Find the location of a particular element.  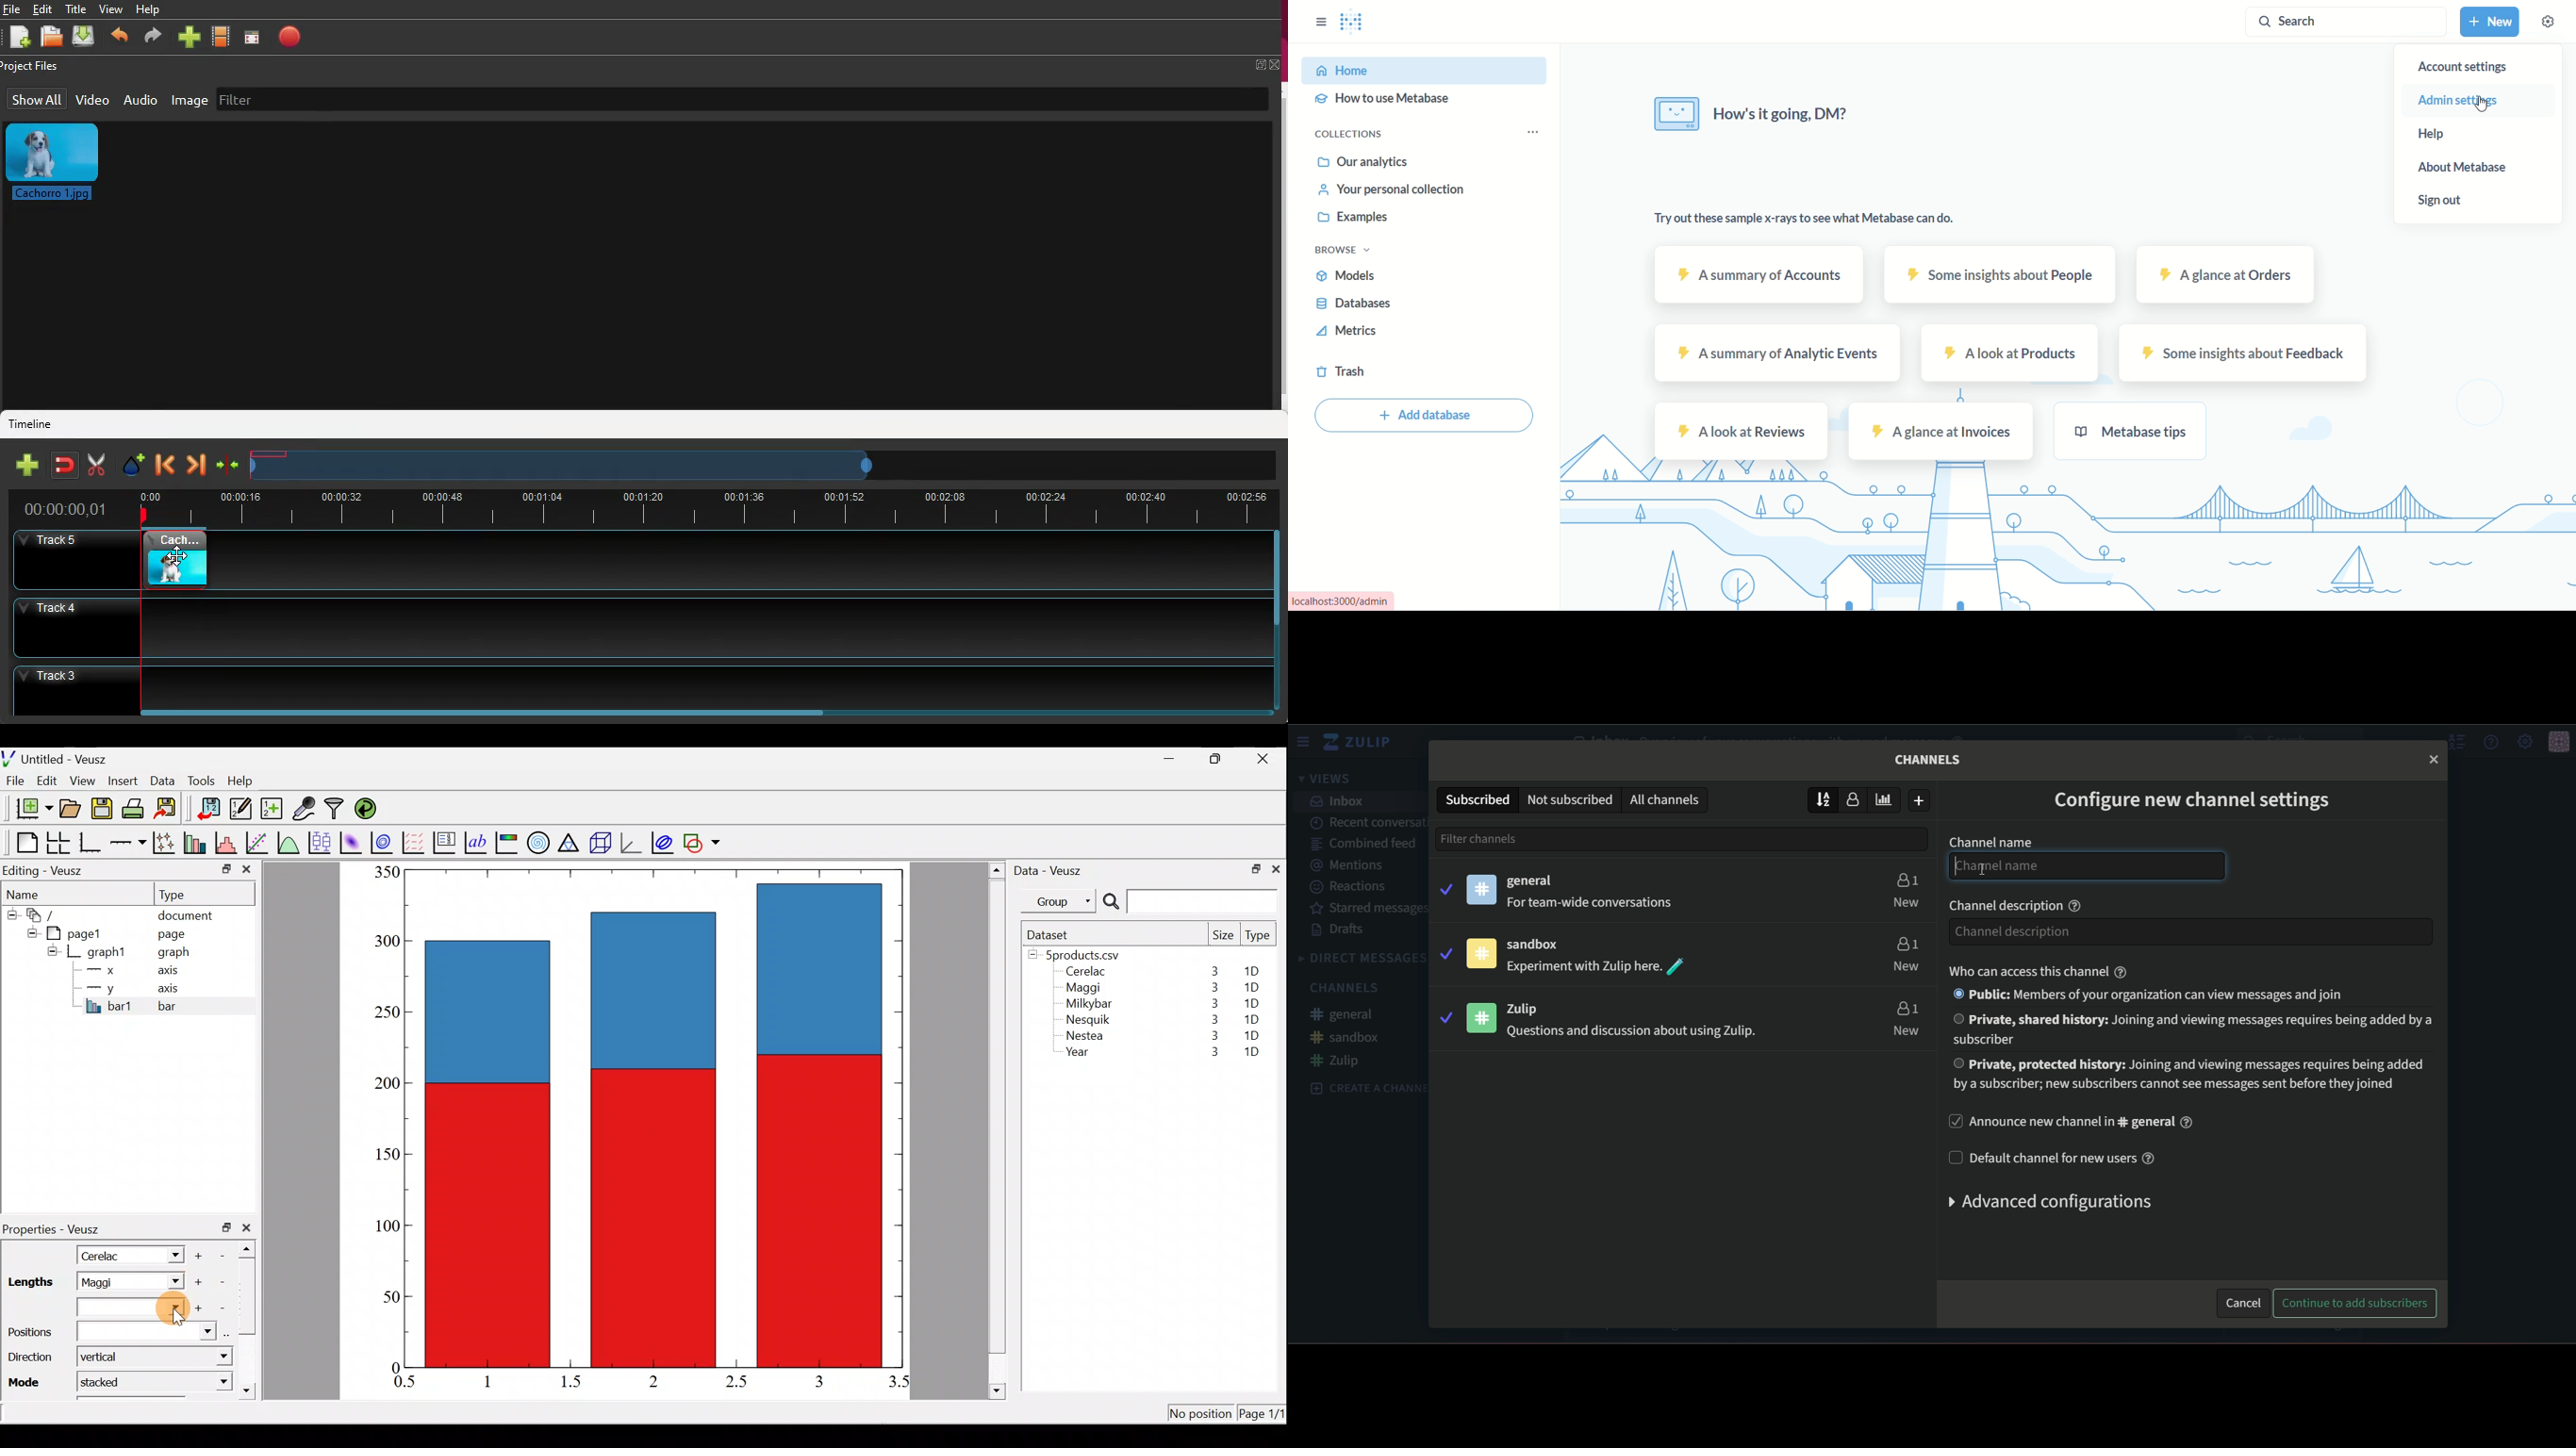

search is located at coordinates (2346, 22).